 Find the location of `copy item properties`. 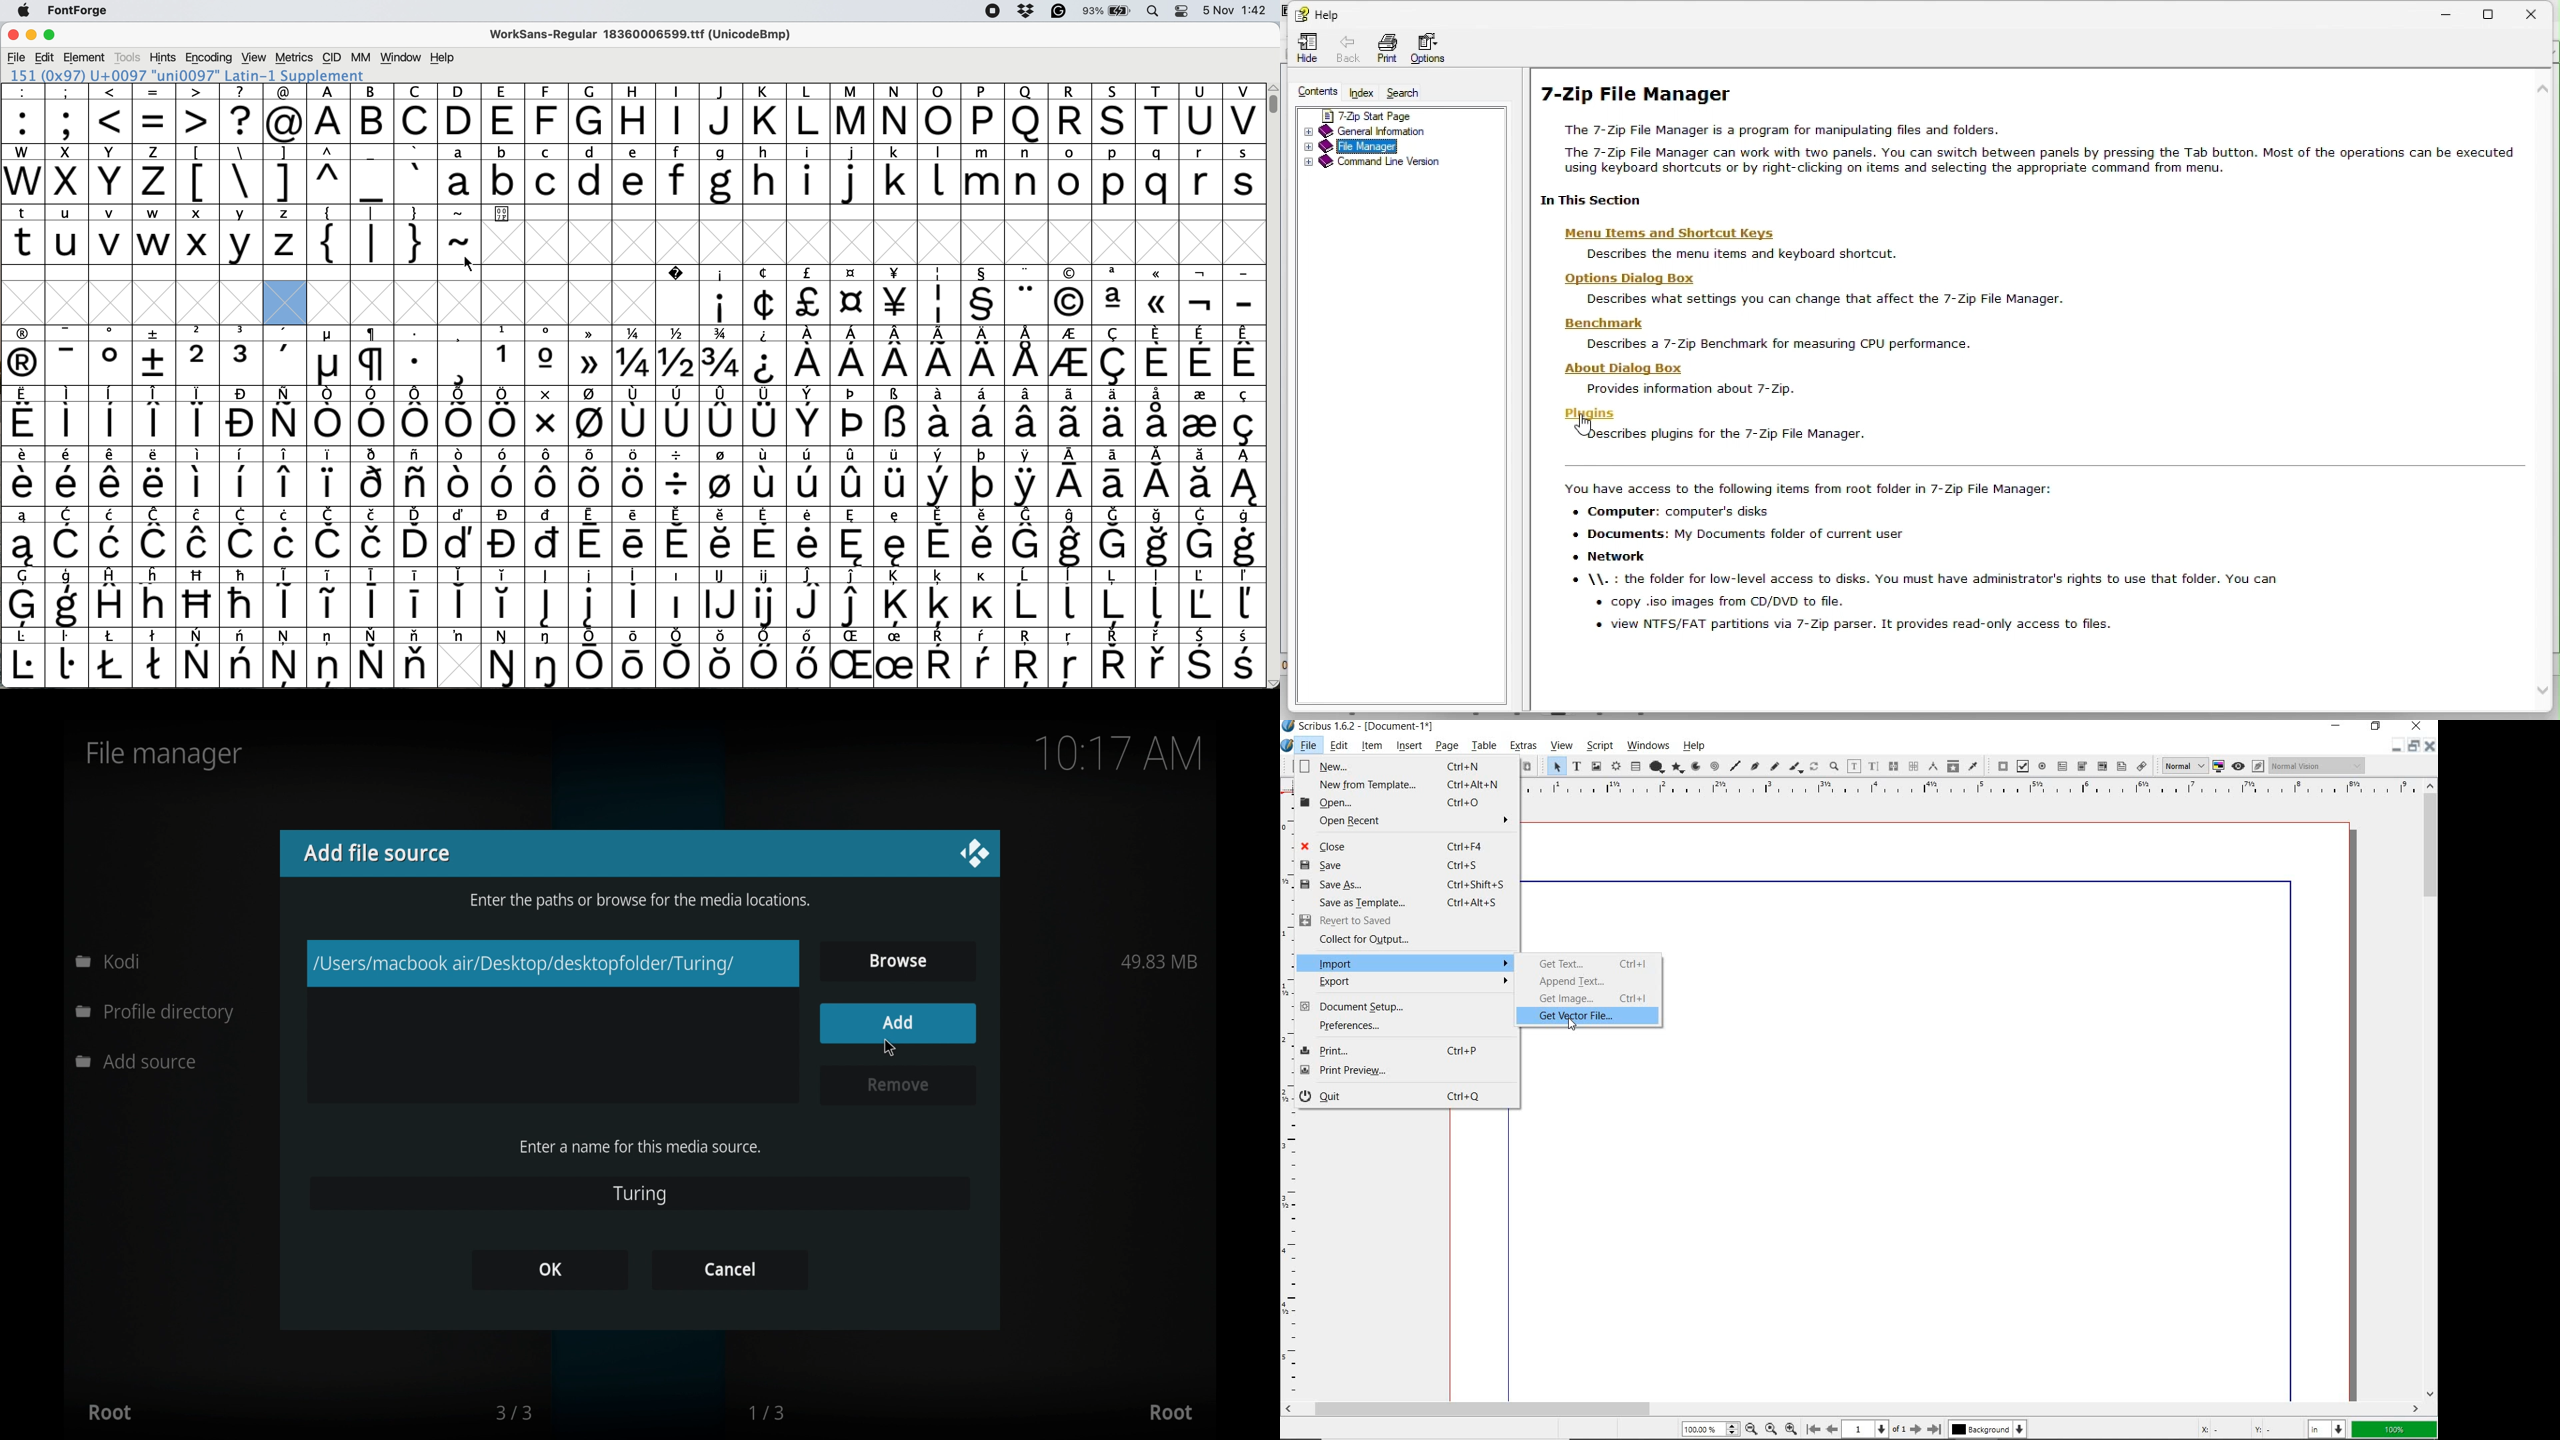

copy item properties is located at coordinates (1952, 766).